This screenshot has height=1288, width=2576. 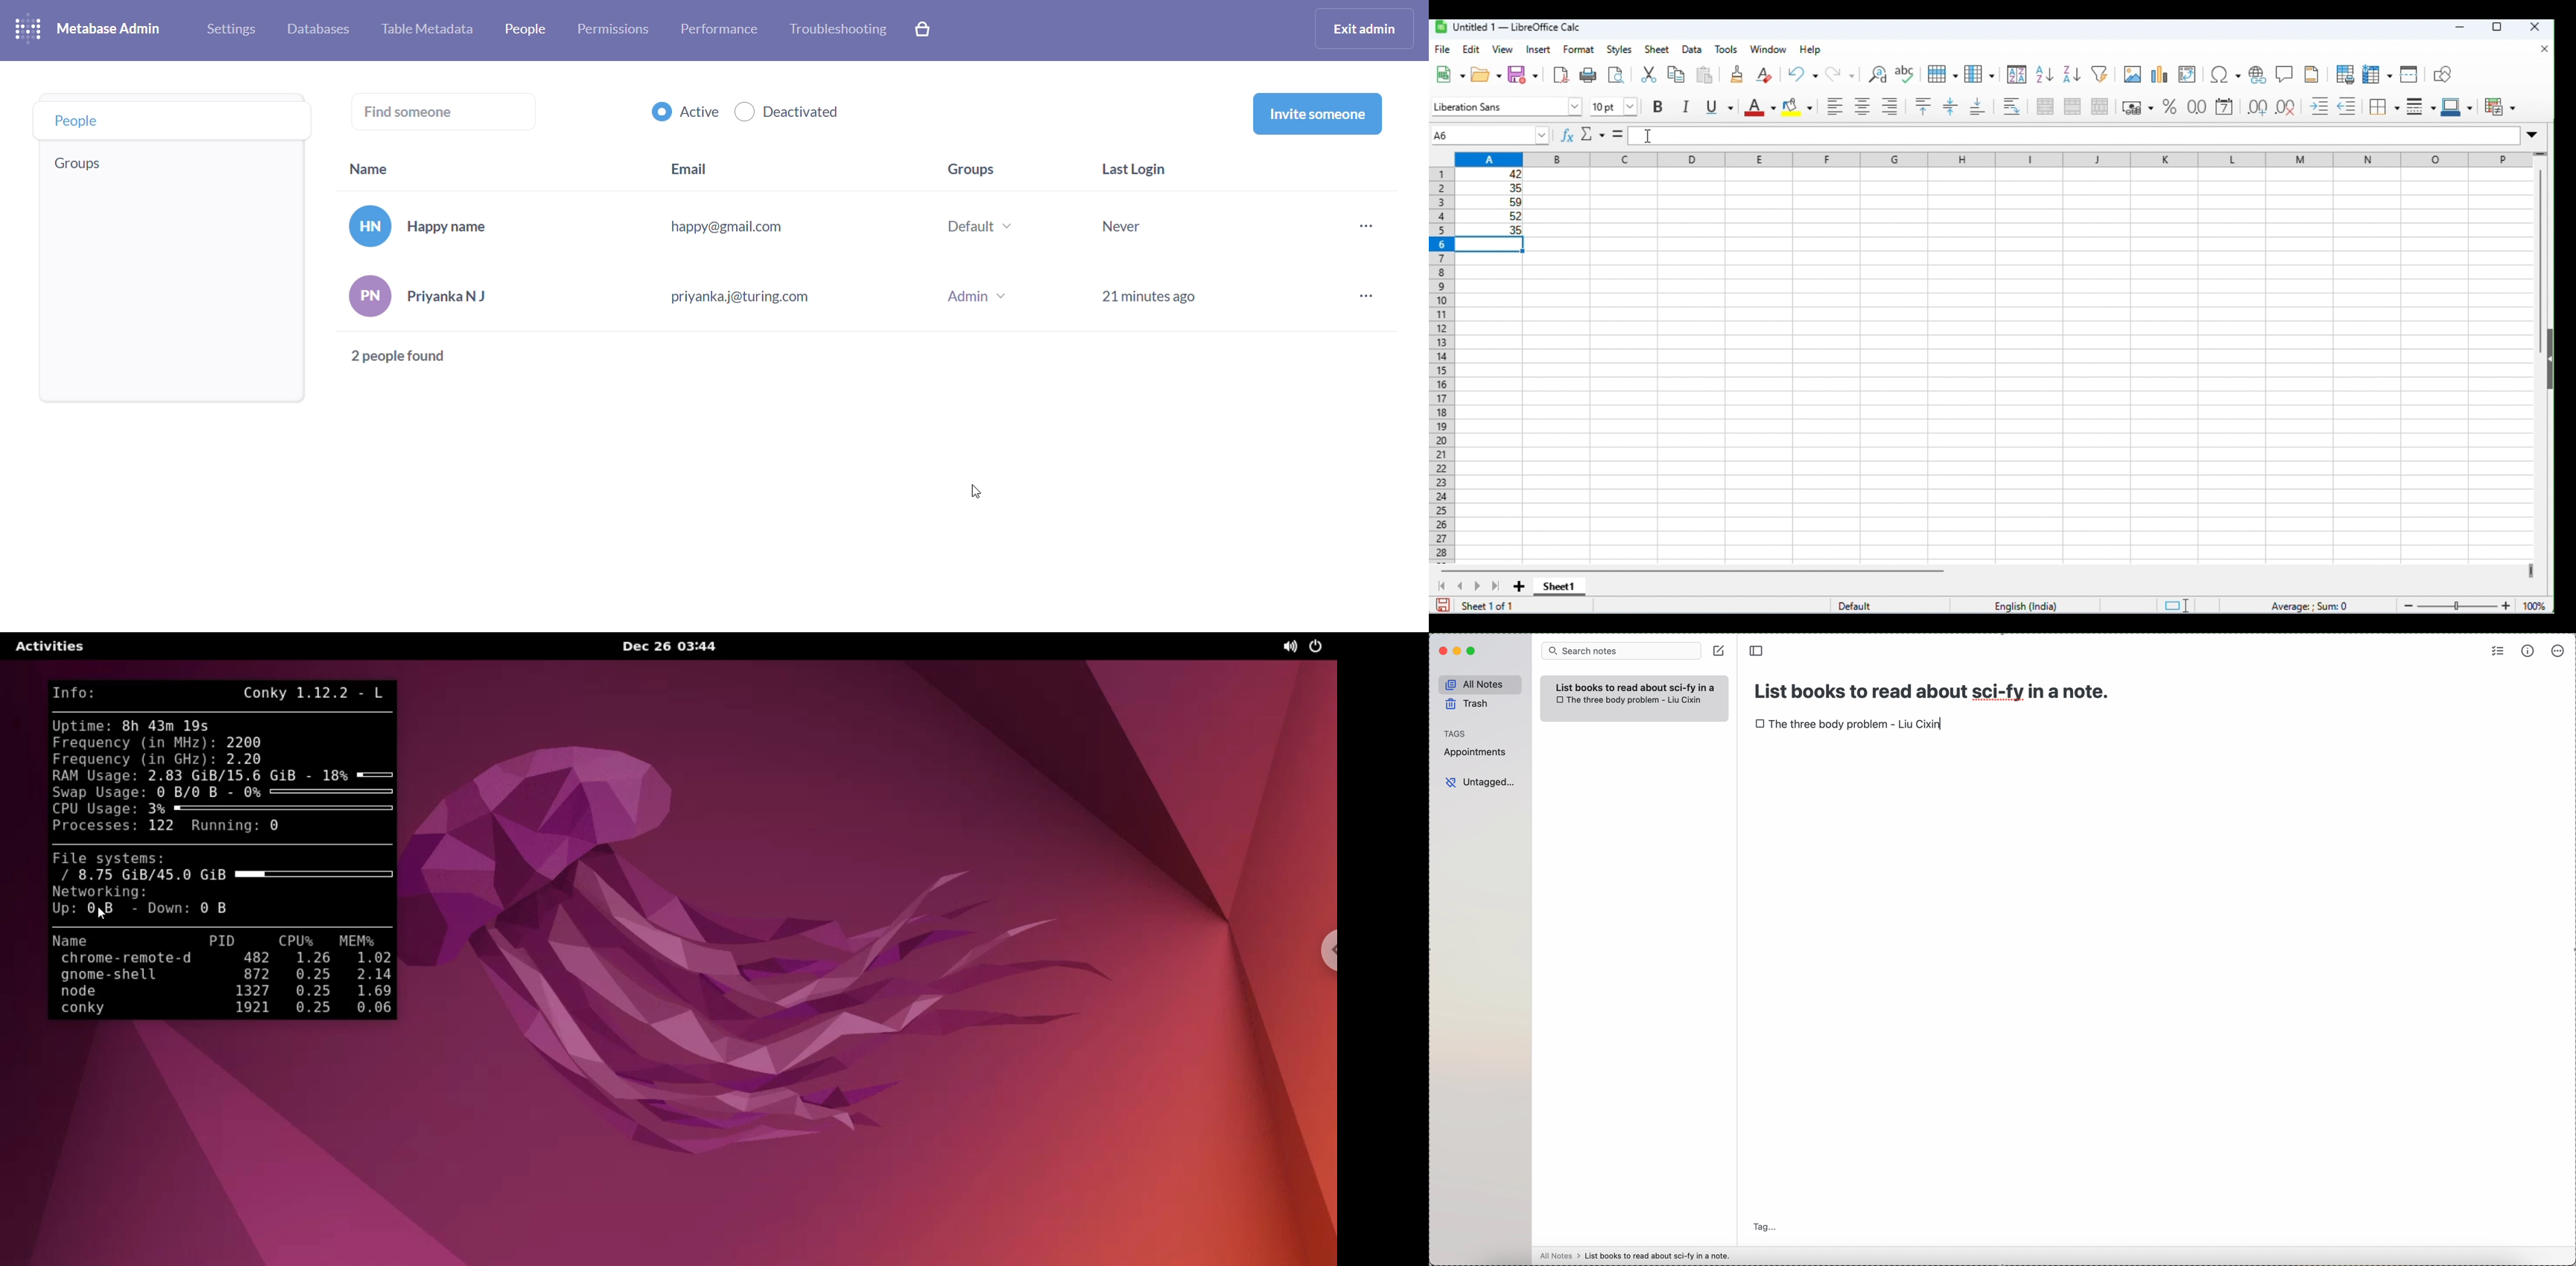 What do you see at coordinates (2545, 50) in the screenshot?
I see `close` at bounding box center [2545, 50].